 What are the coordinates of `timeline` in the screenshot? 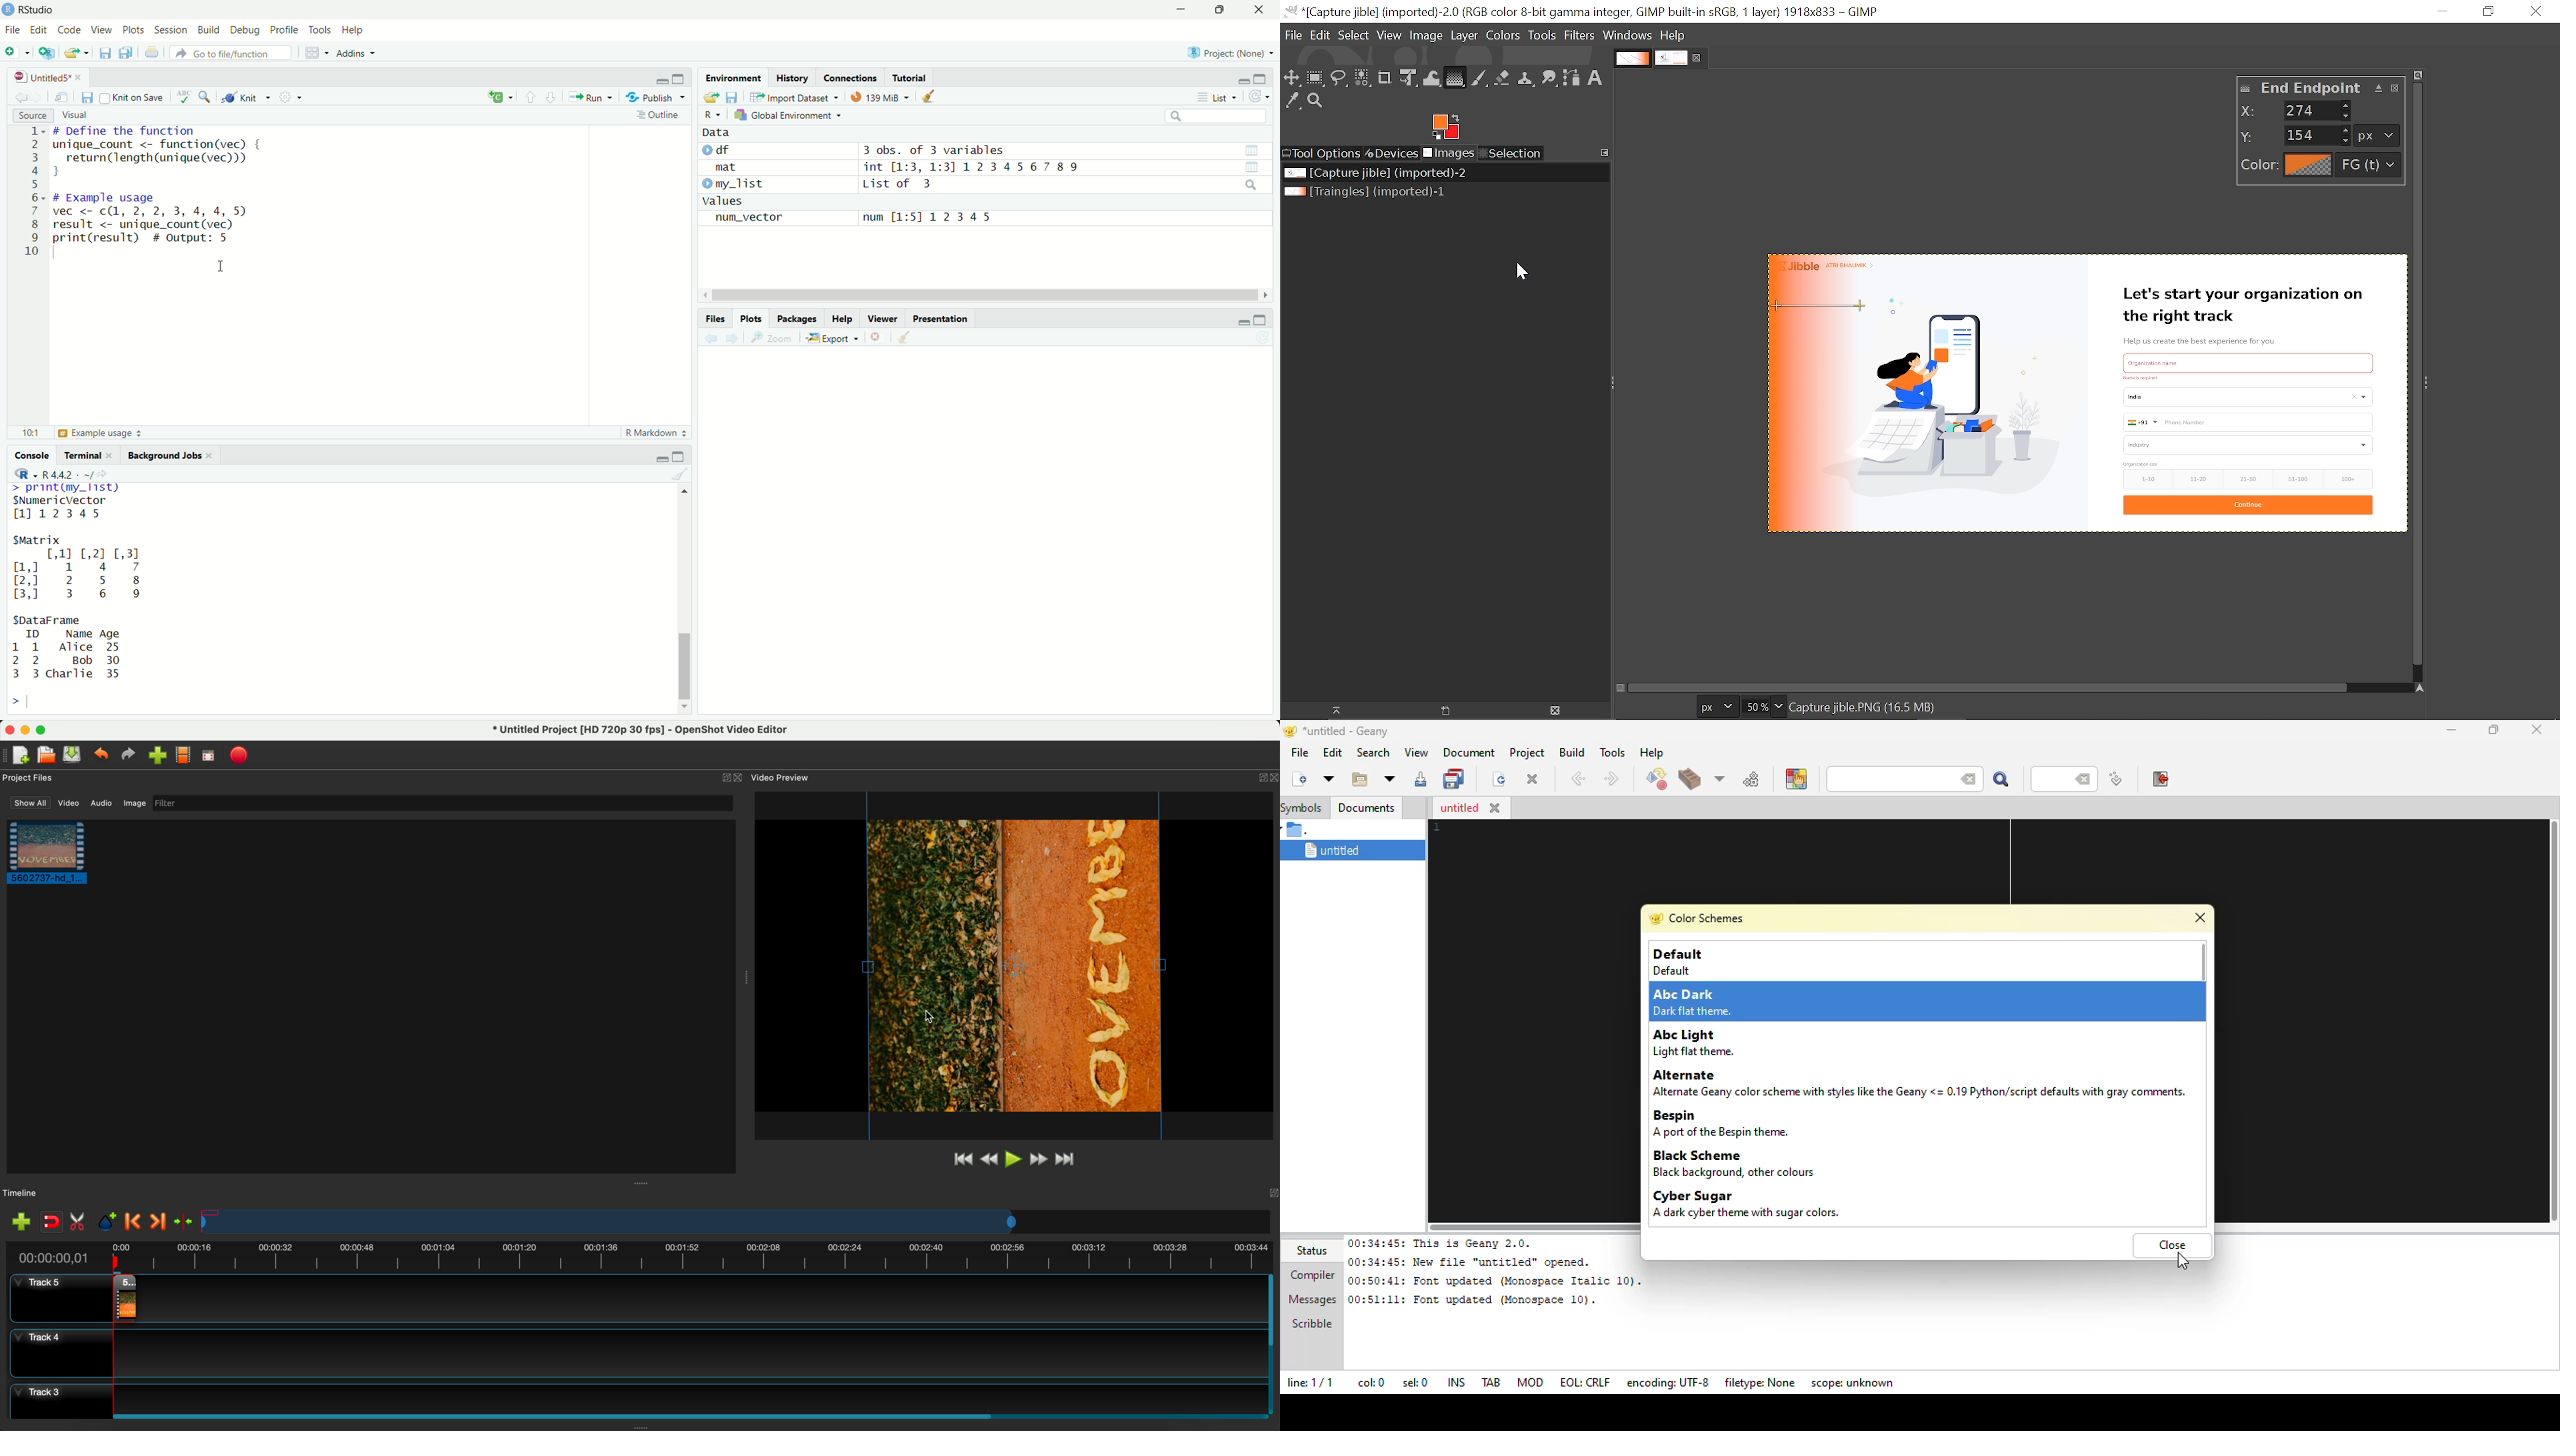 It's located at (21, 1193).